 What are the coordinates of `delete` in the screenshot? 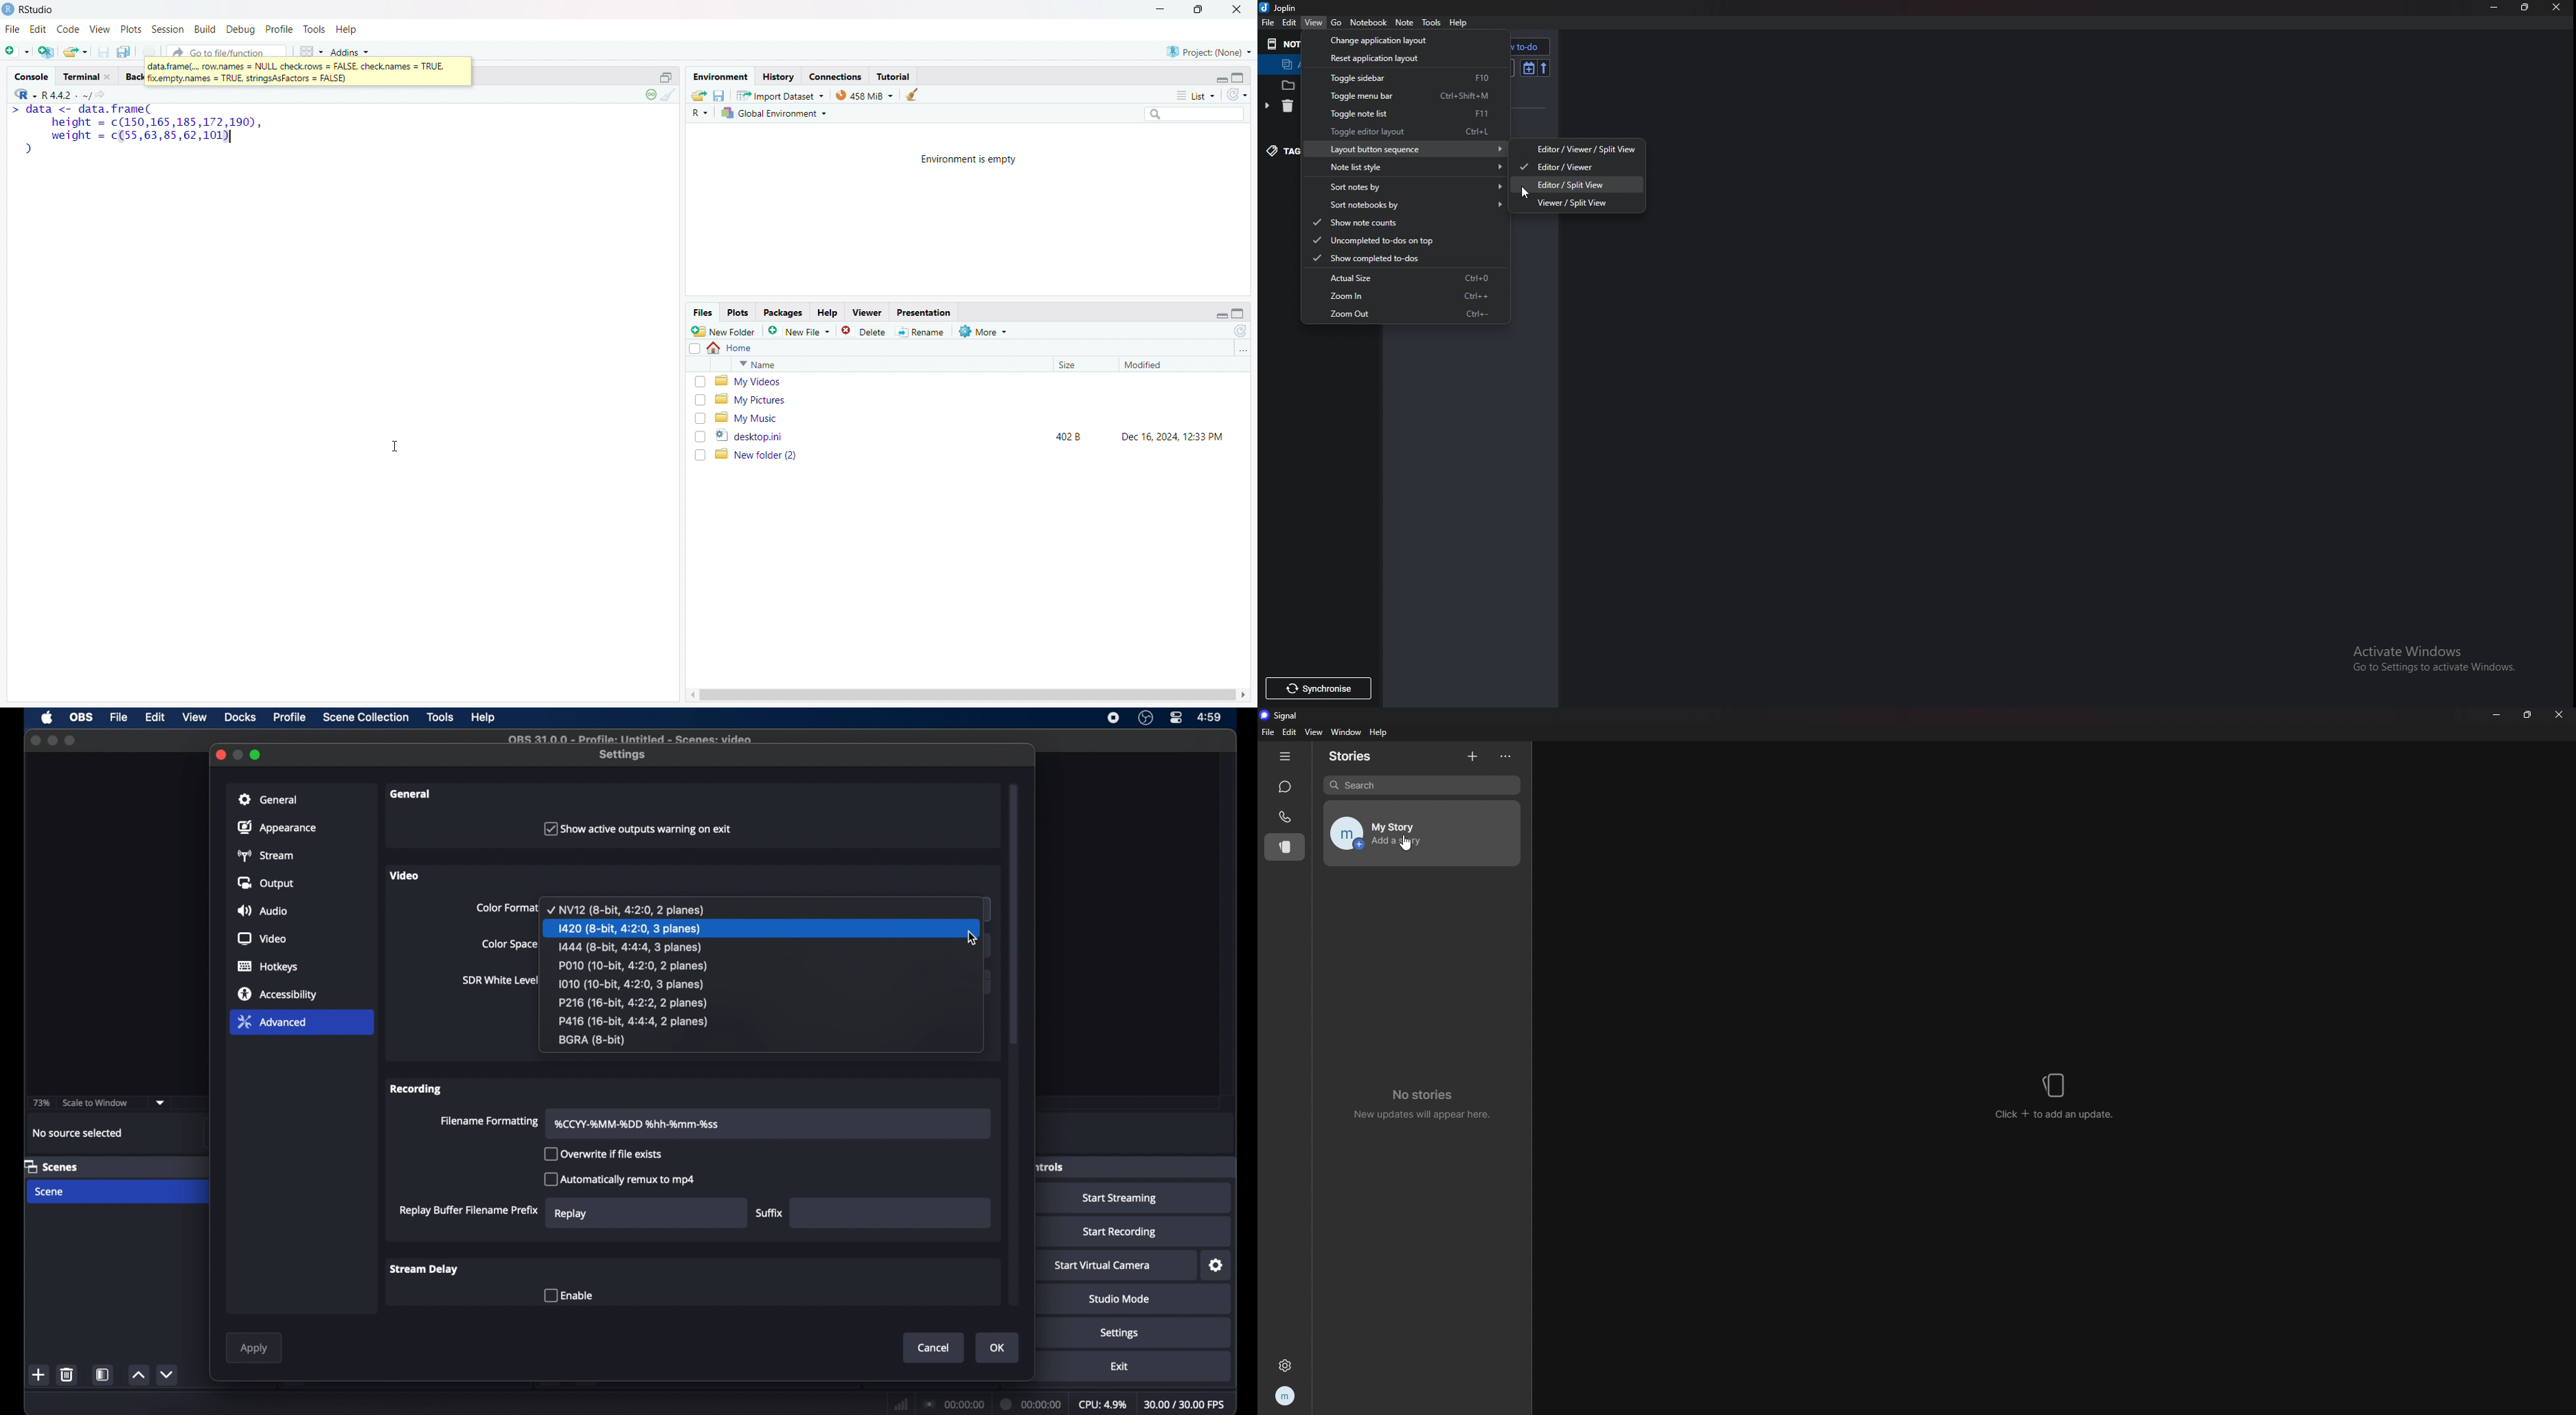 It's located at (865, 331).